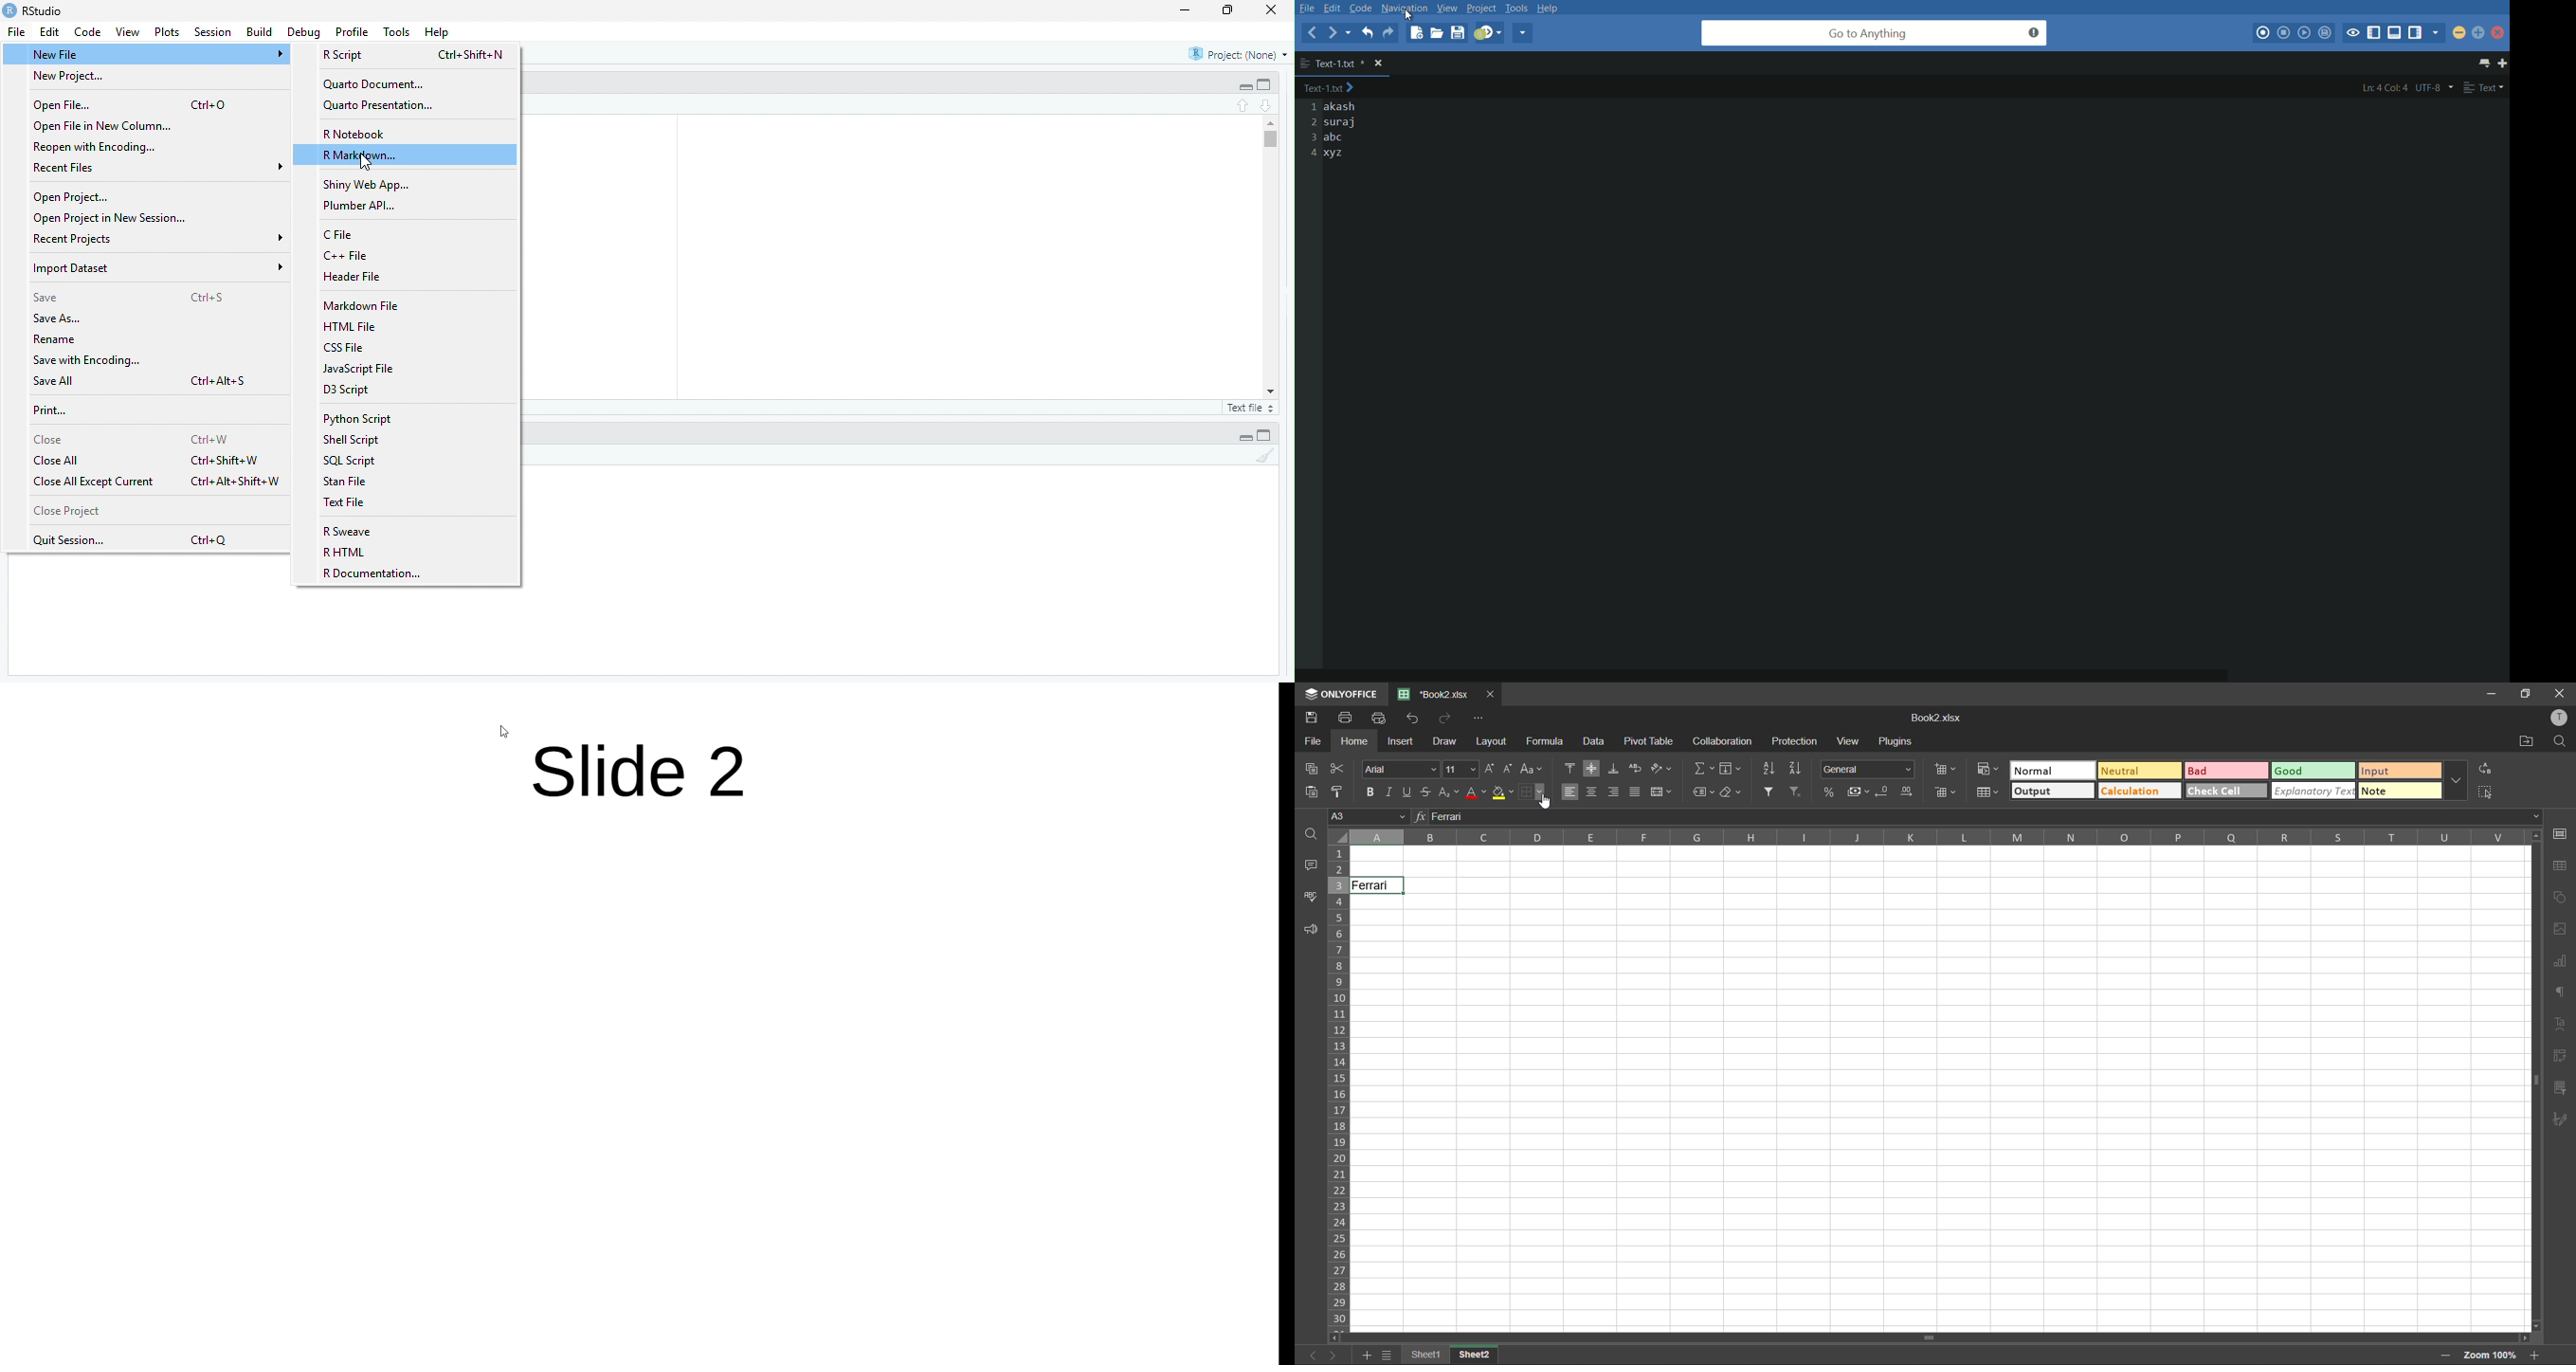 The height and width of the screenshot is (1372, 2576). What do you see at coordinates (236, 482) in the screenshot?
I see `Ctrl+Alt+Shift+W` at bounding box center [236, 482].